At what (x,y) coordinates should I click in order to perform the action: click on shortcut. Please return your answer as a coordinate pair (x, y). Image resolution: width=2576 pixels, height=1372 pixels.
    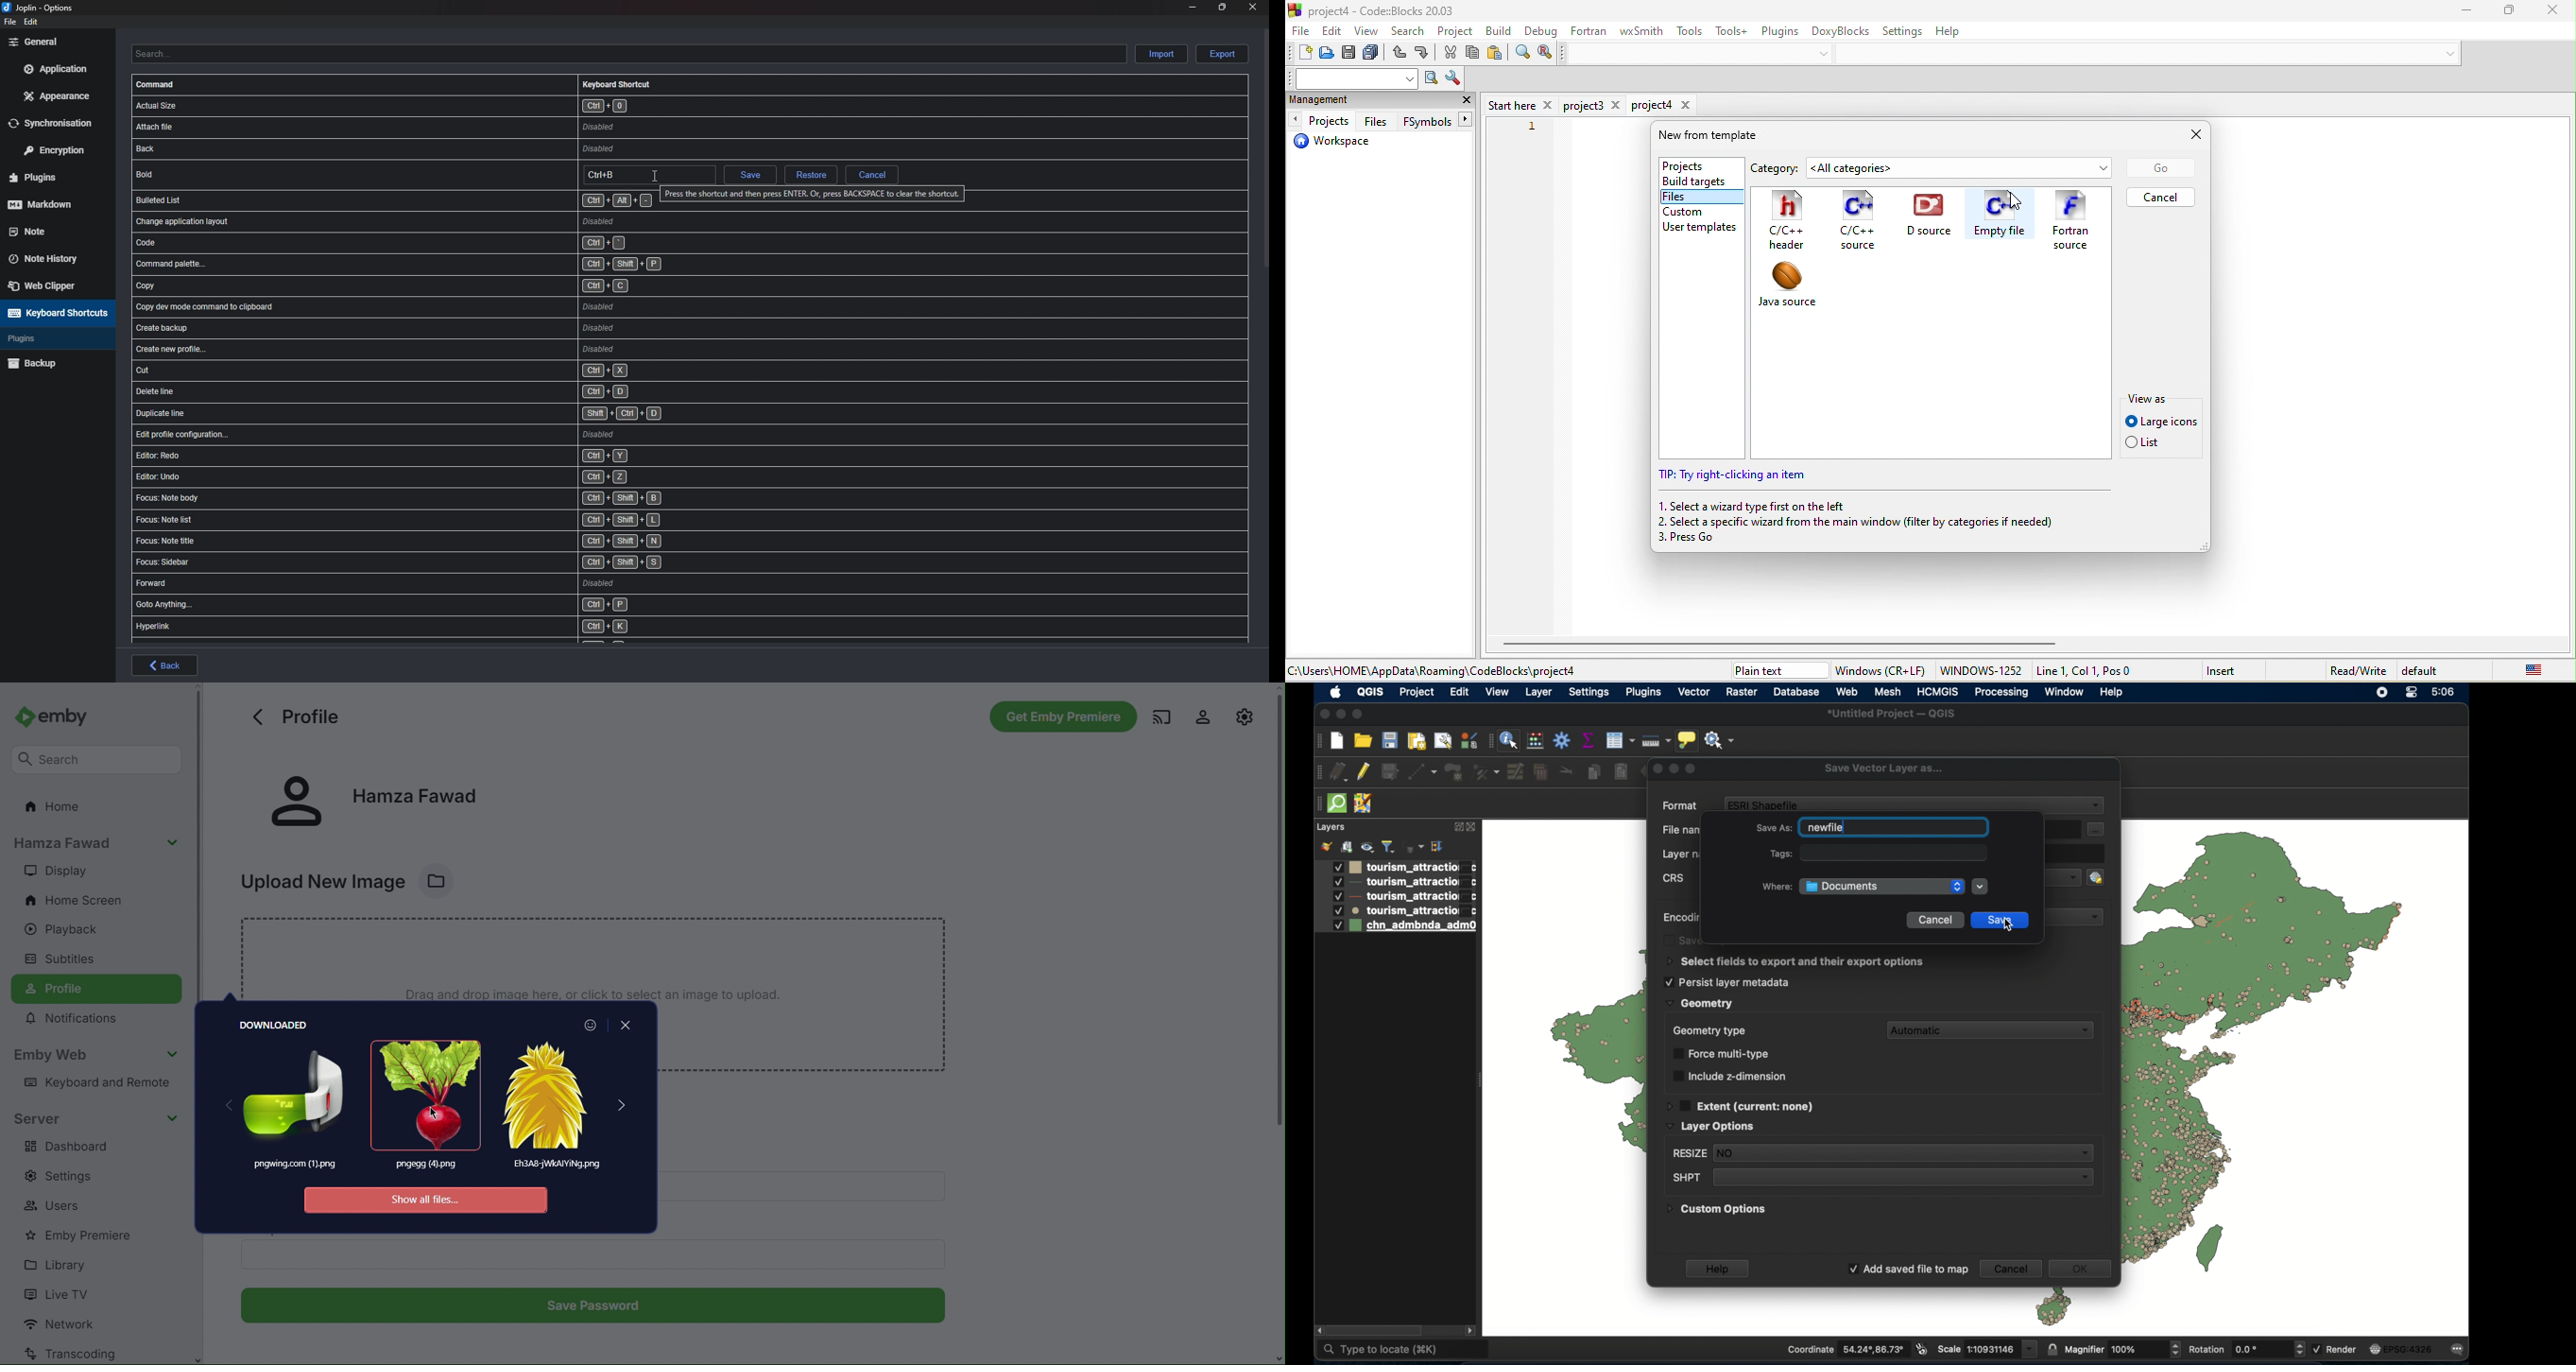
    Looking at the image, I should click on (393, 199).